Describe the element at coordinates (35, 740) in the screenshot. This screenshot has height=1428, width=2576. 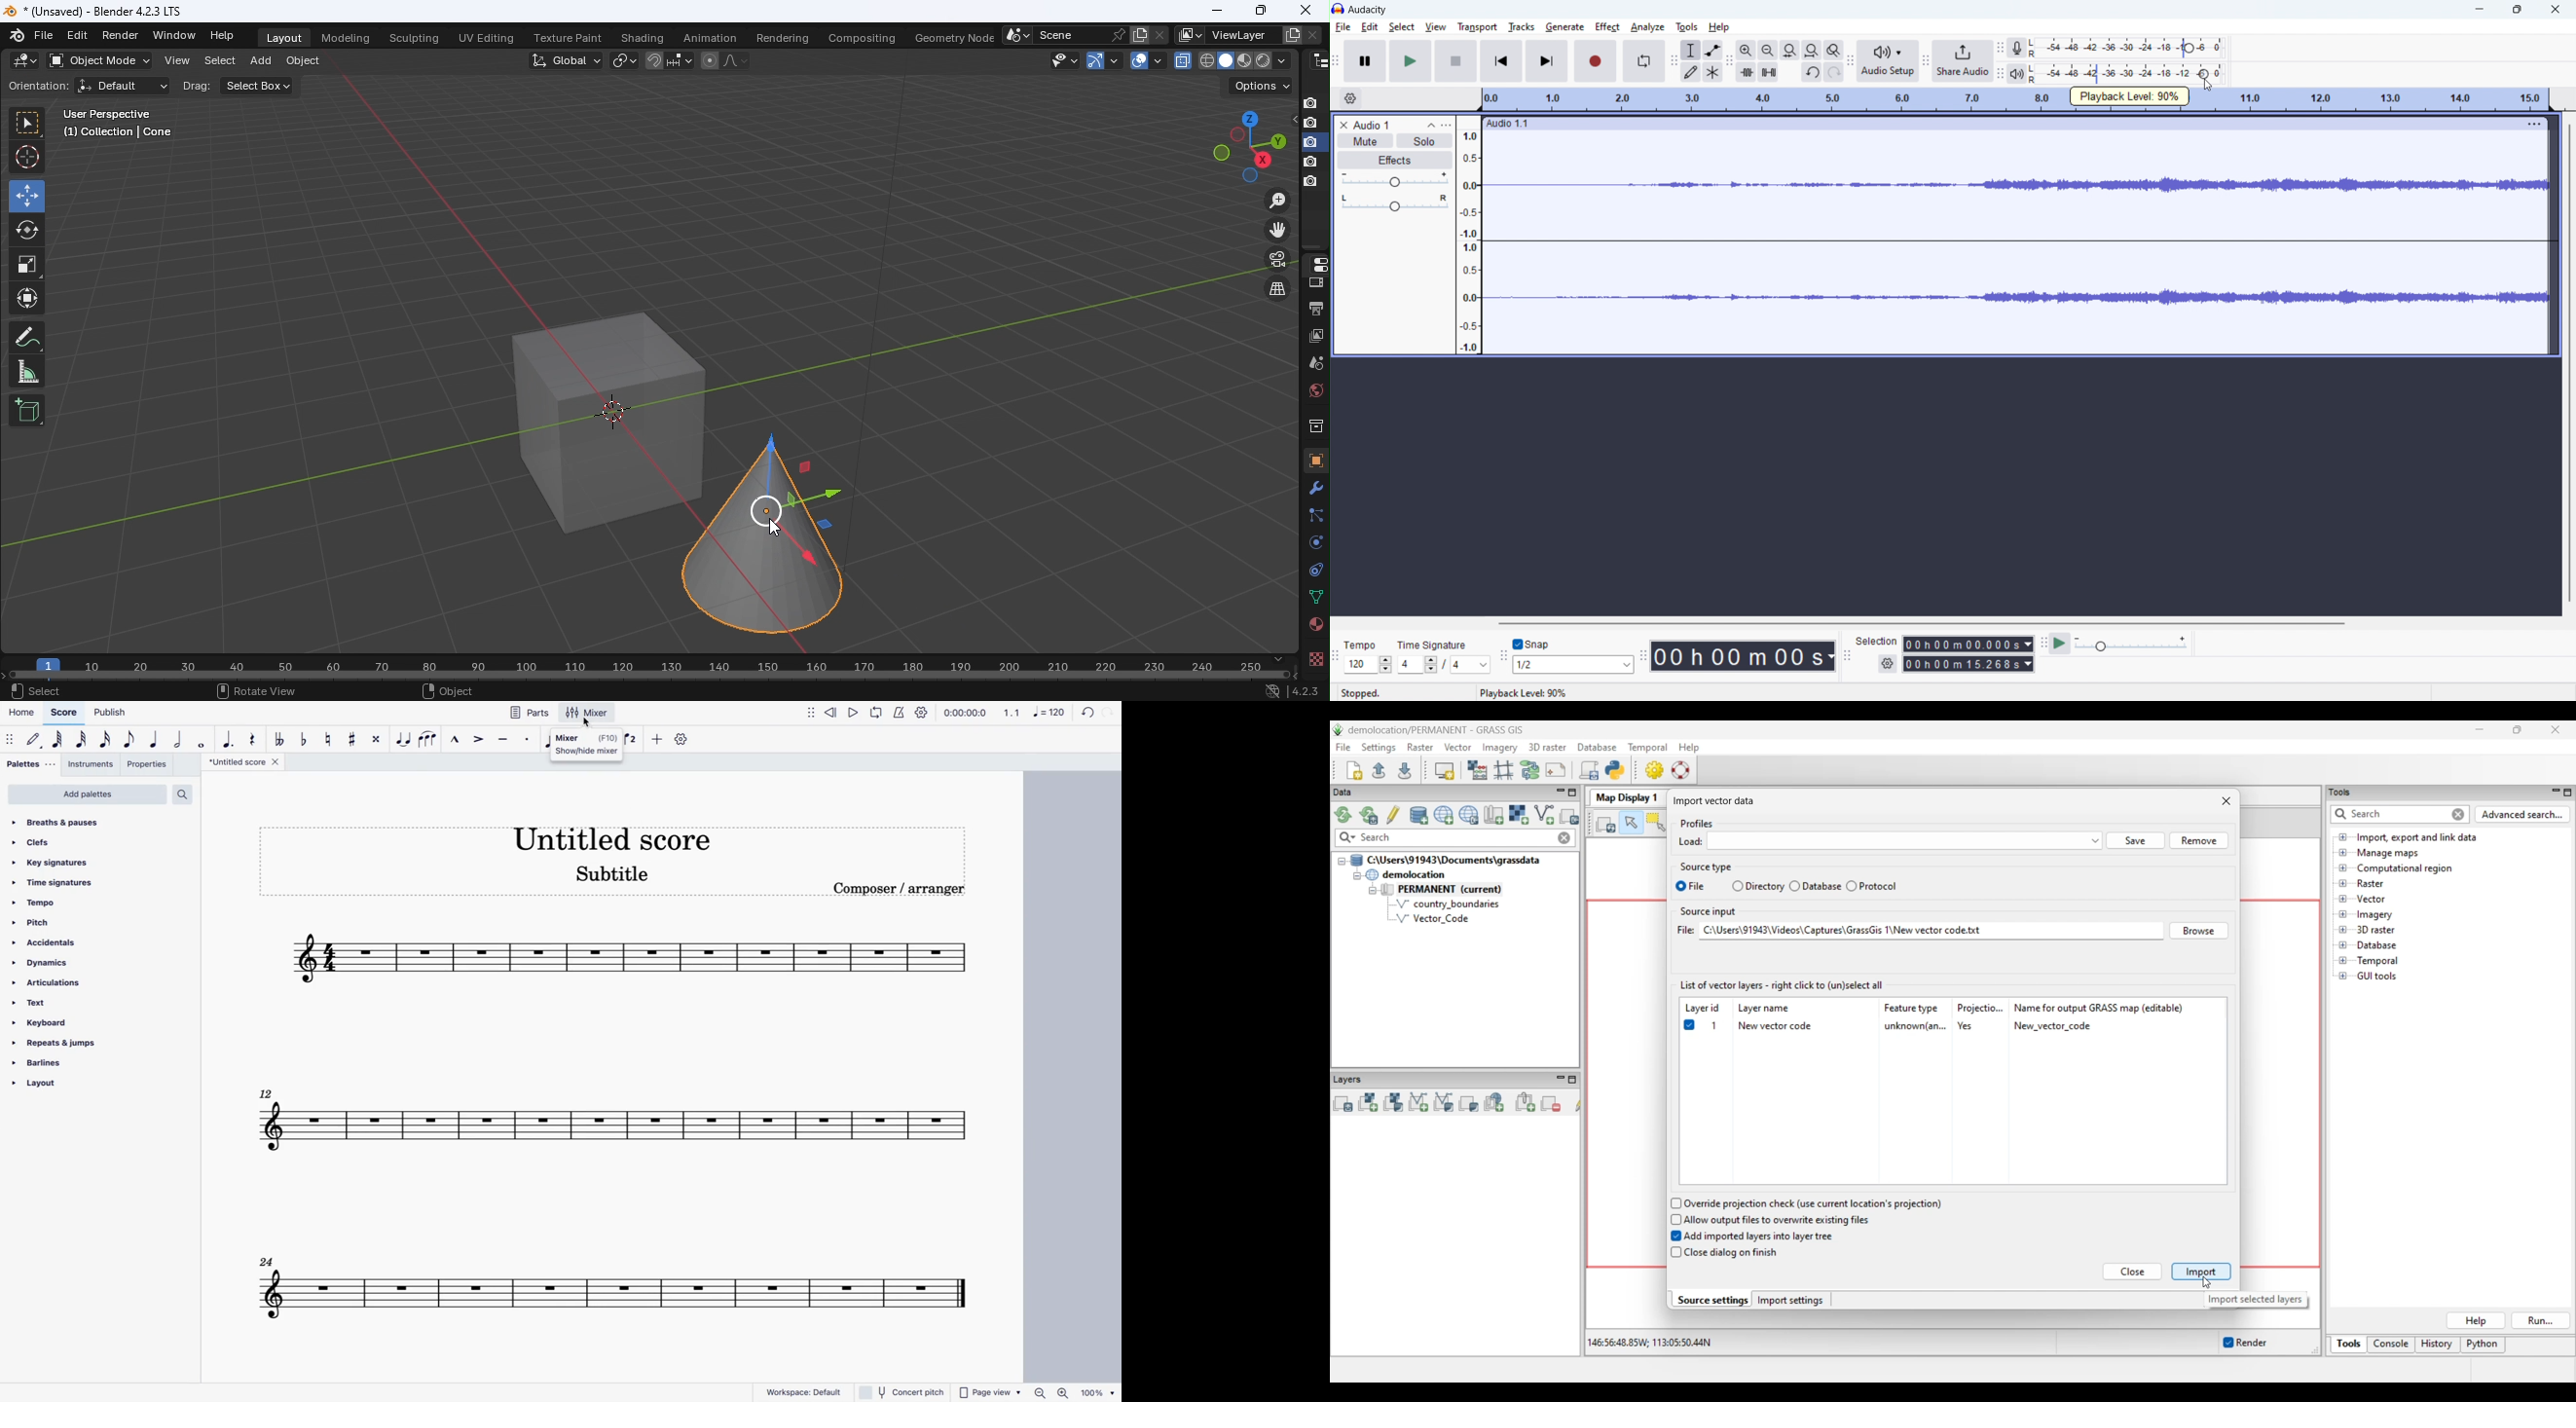
I see `default` at that location.